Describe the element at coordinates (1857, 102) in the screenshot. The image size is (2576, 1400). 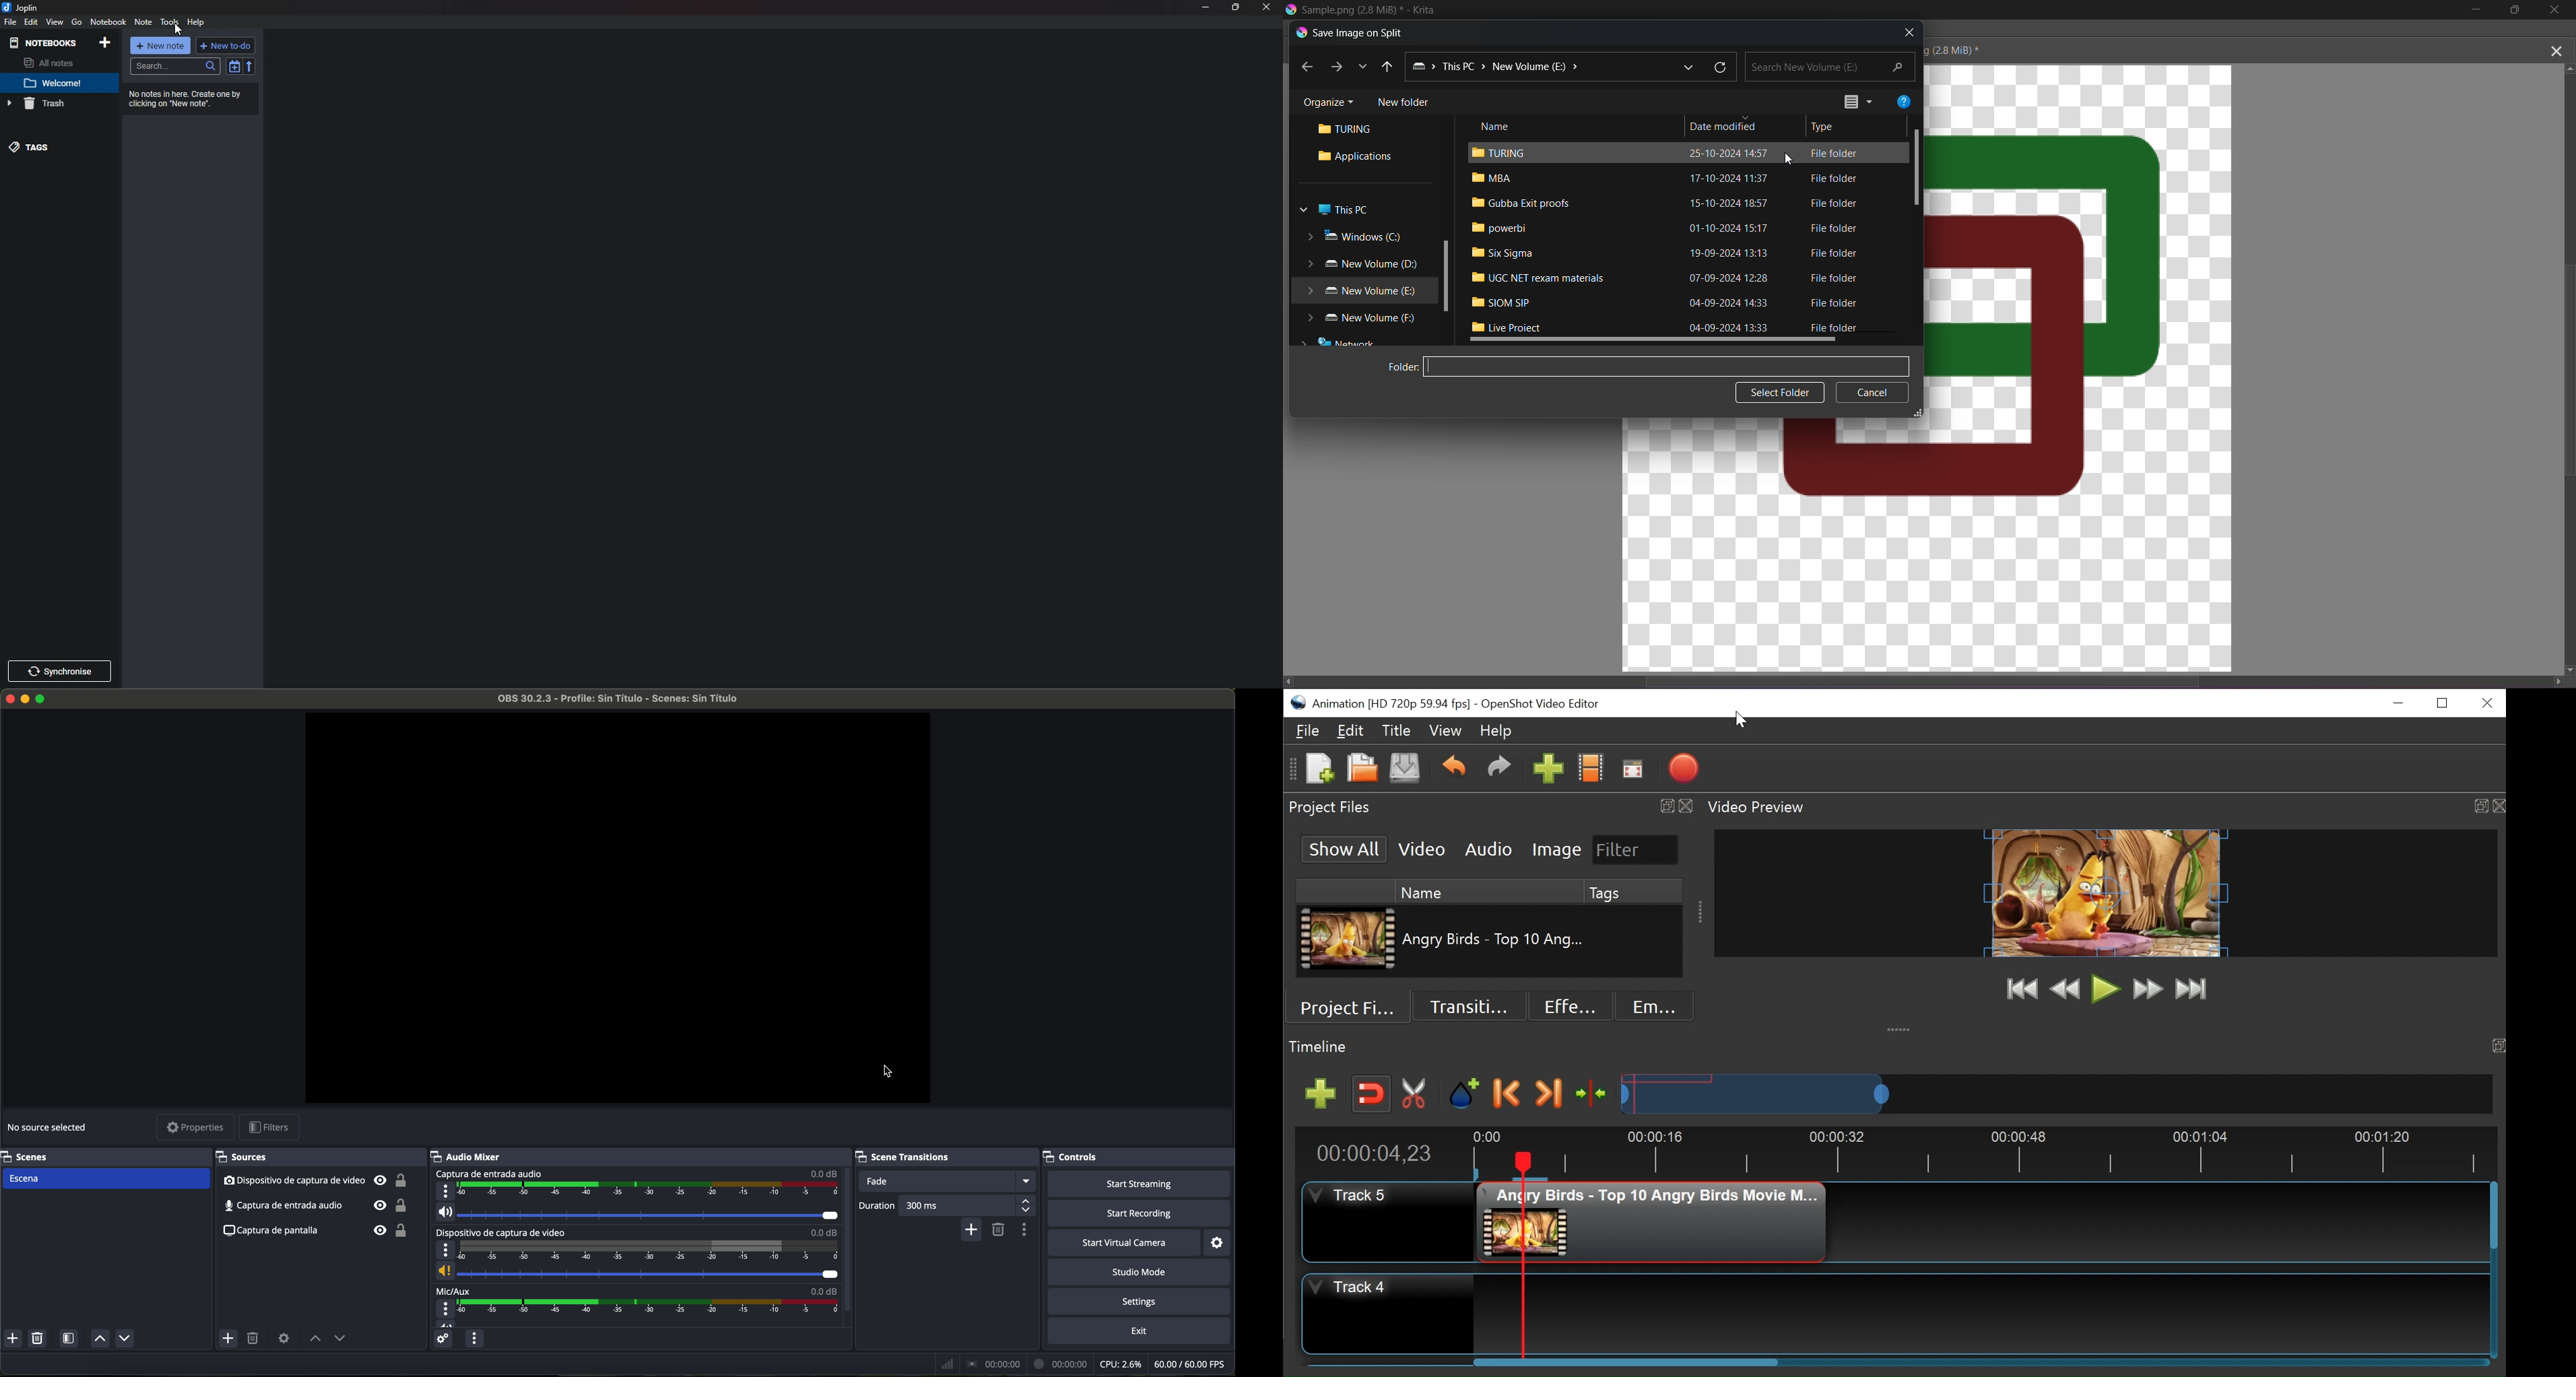
I see `Options` at that location.